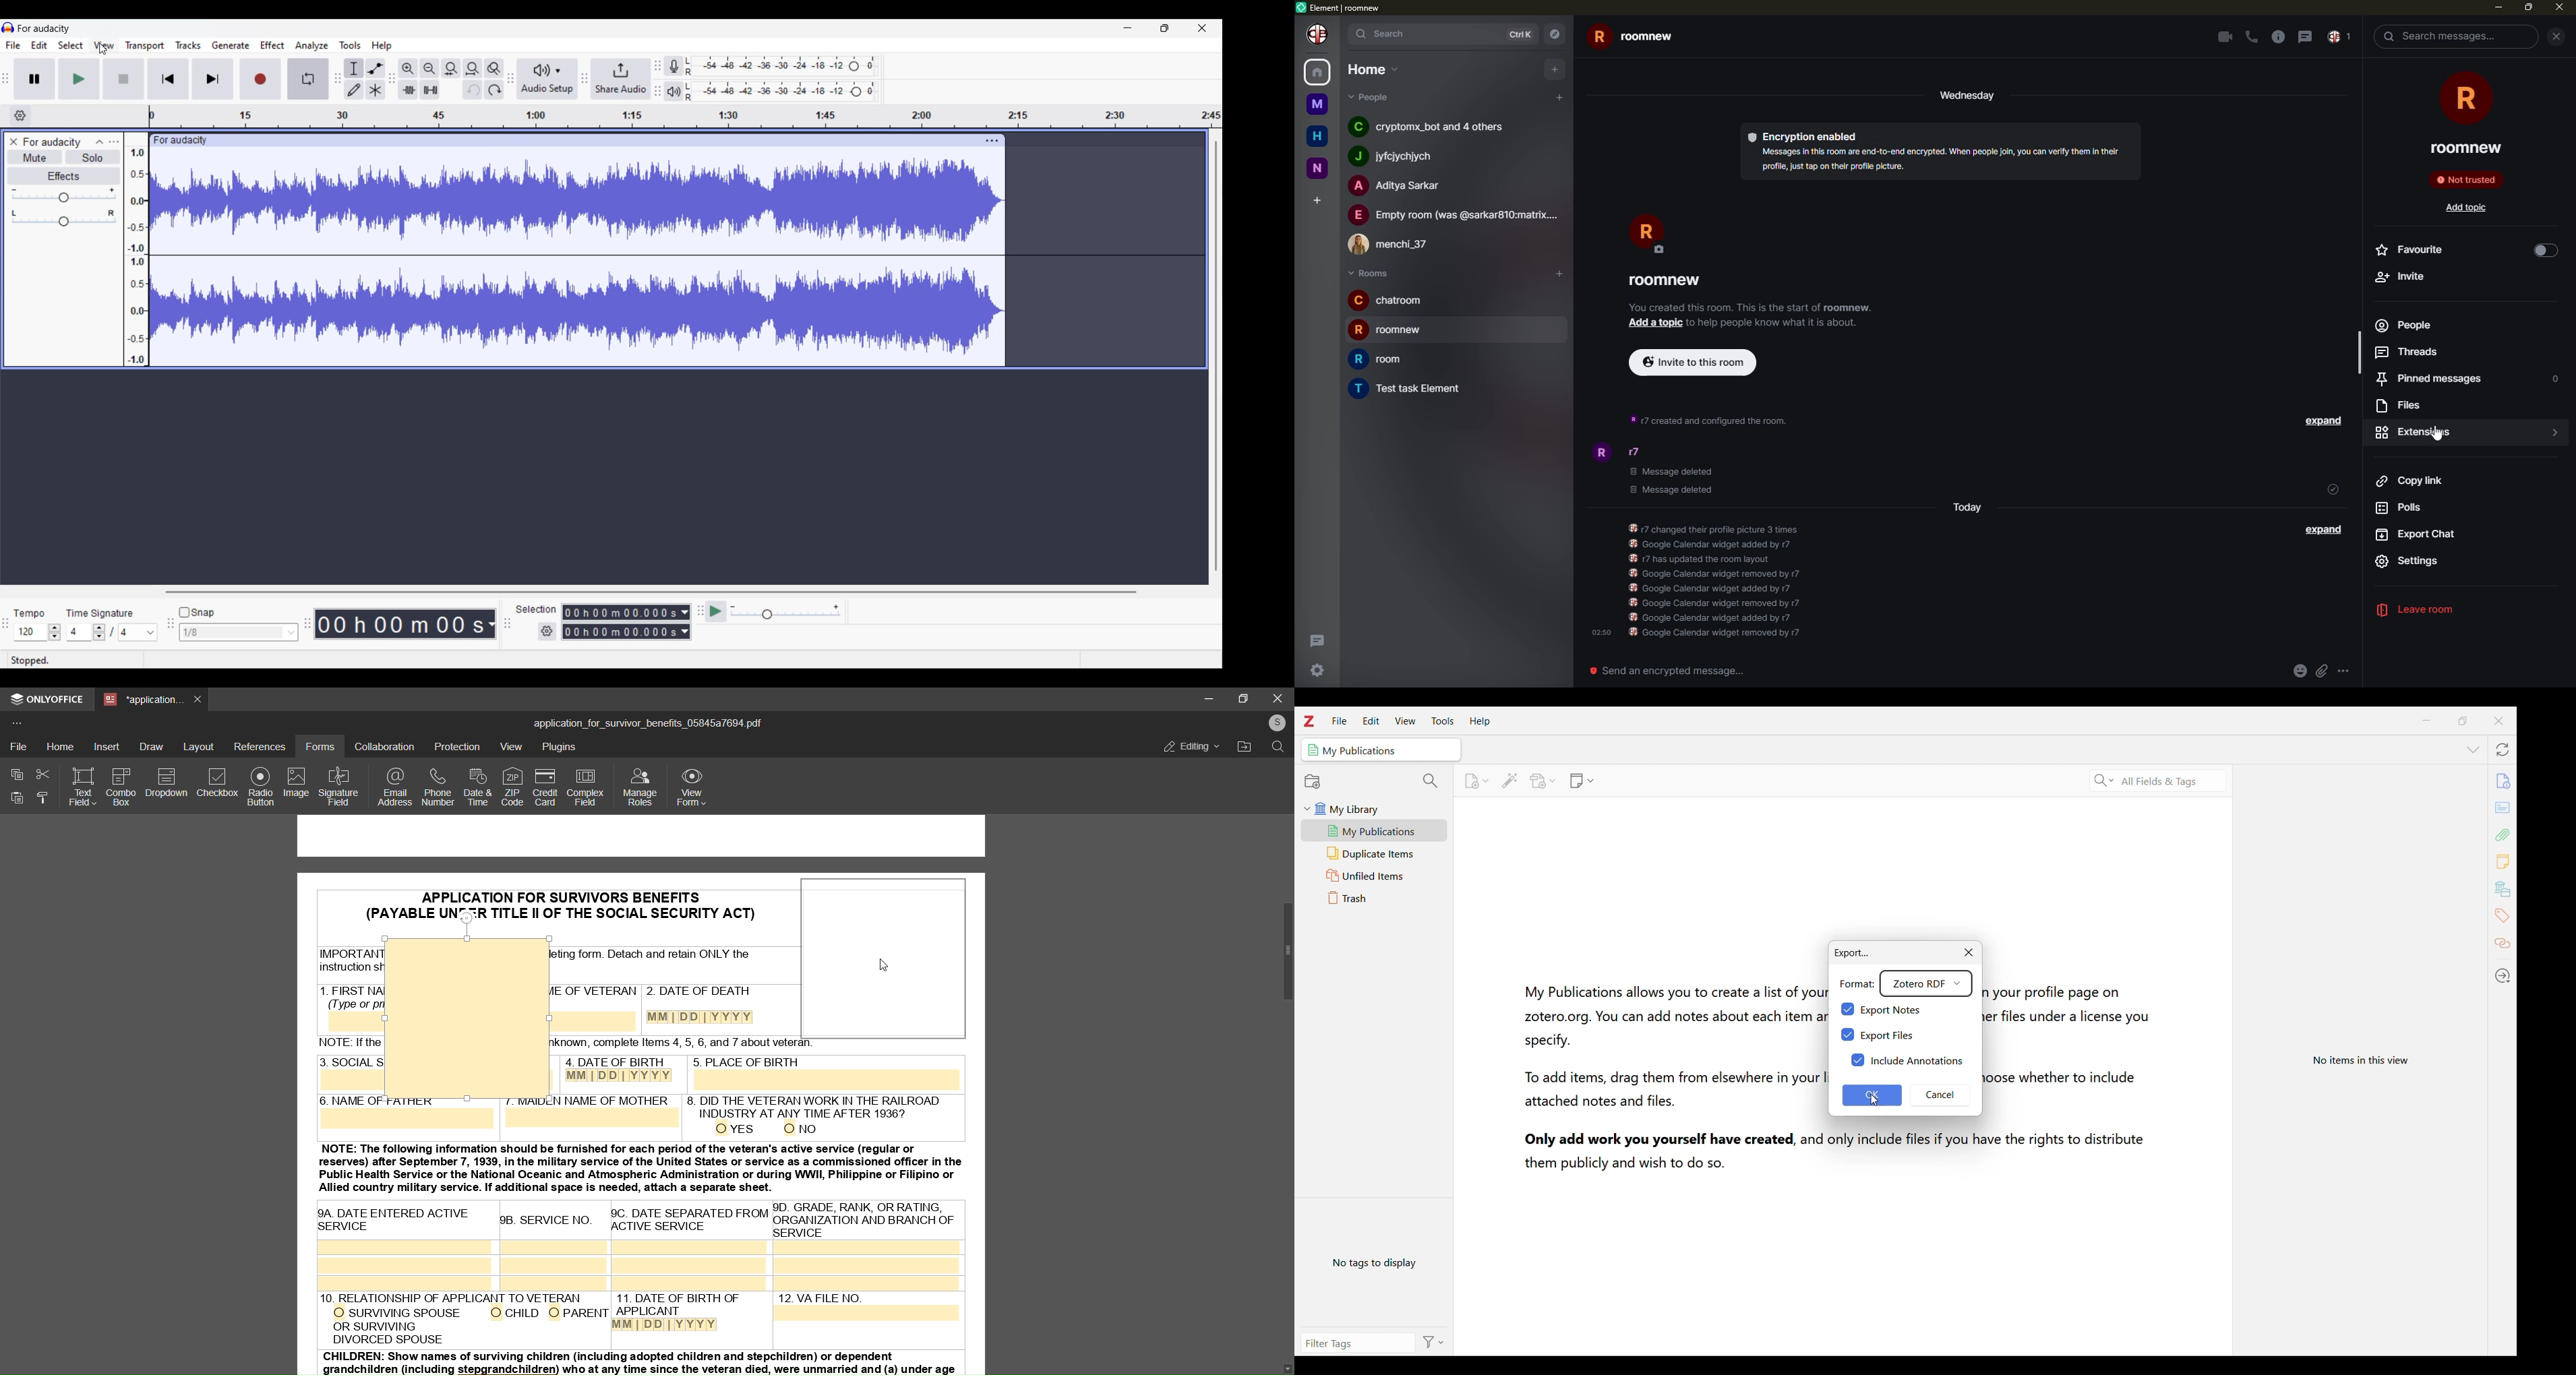  I want to click on timeline, so click(685, 116).